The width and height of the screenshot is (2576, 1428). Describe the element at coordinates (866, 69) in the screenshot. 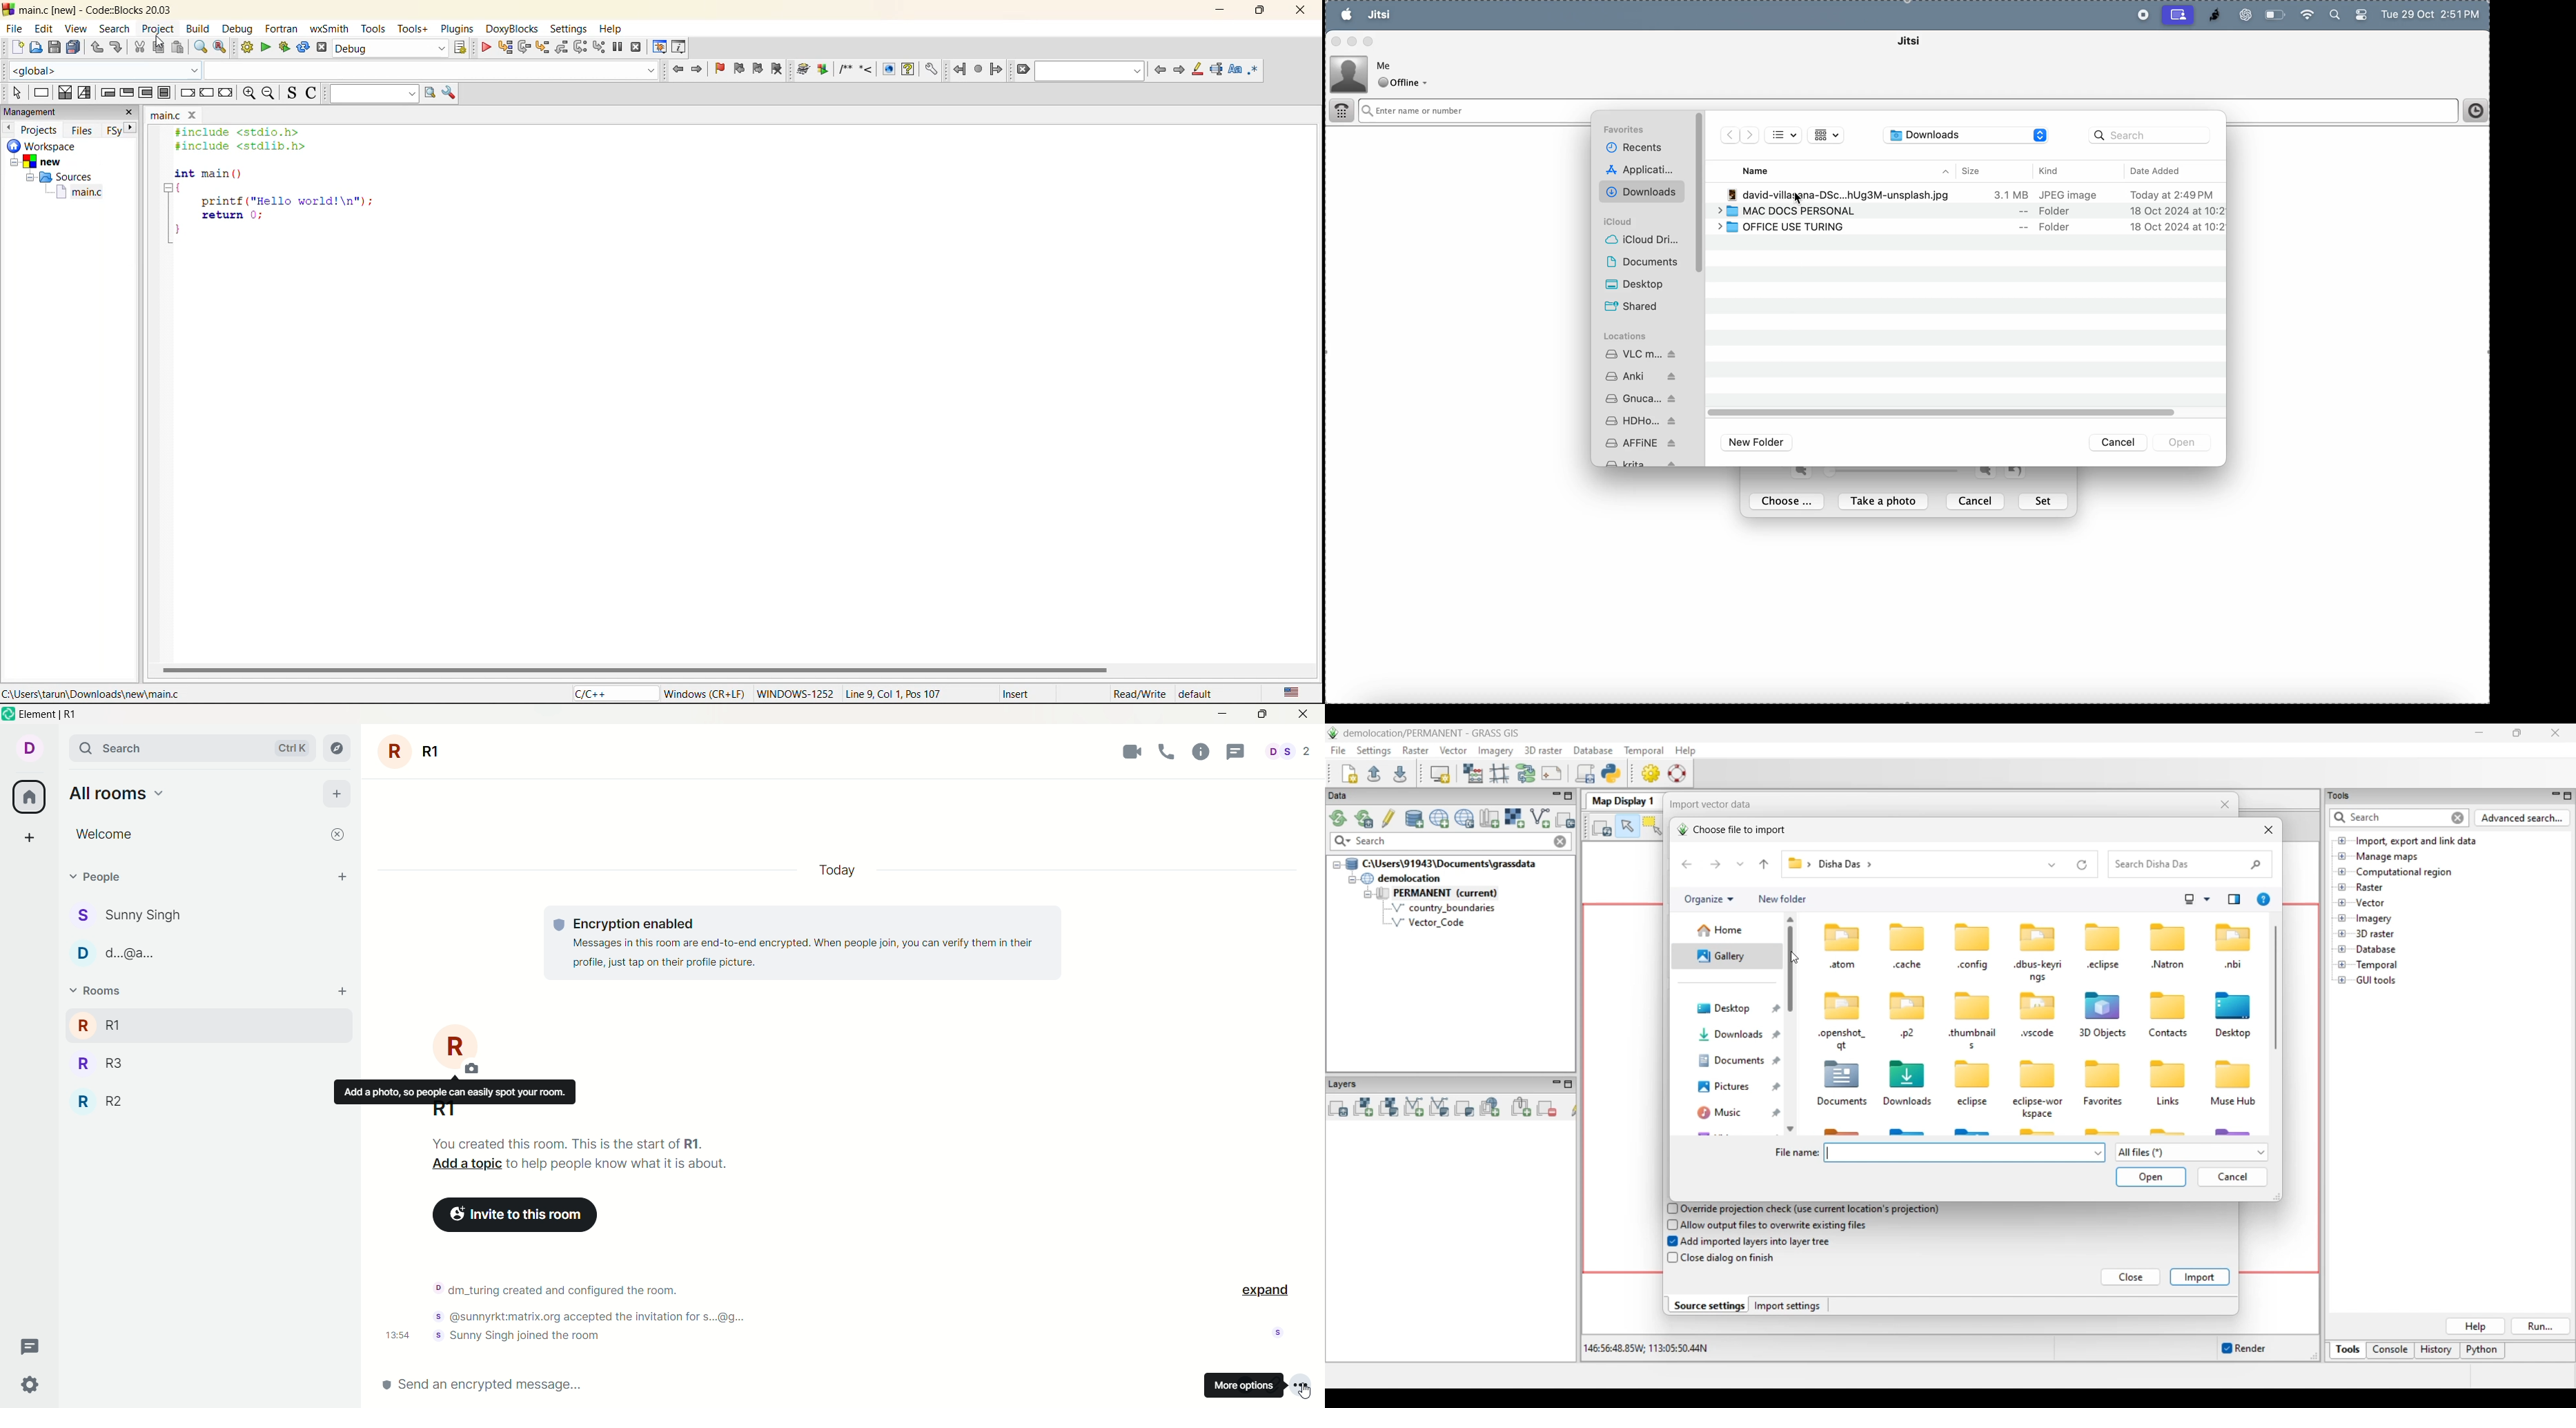

I see `Insert a line comment at the current cursor position` at that location.